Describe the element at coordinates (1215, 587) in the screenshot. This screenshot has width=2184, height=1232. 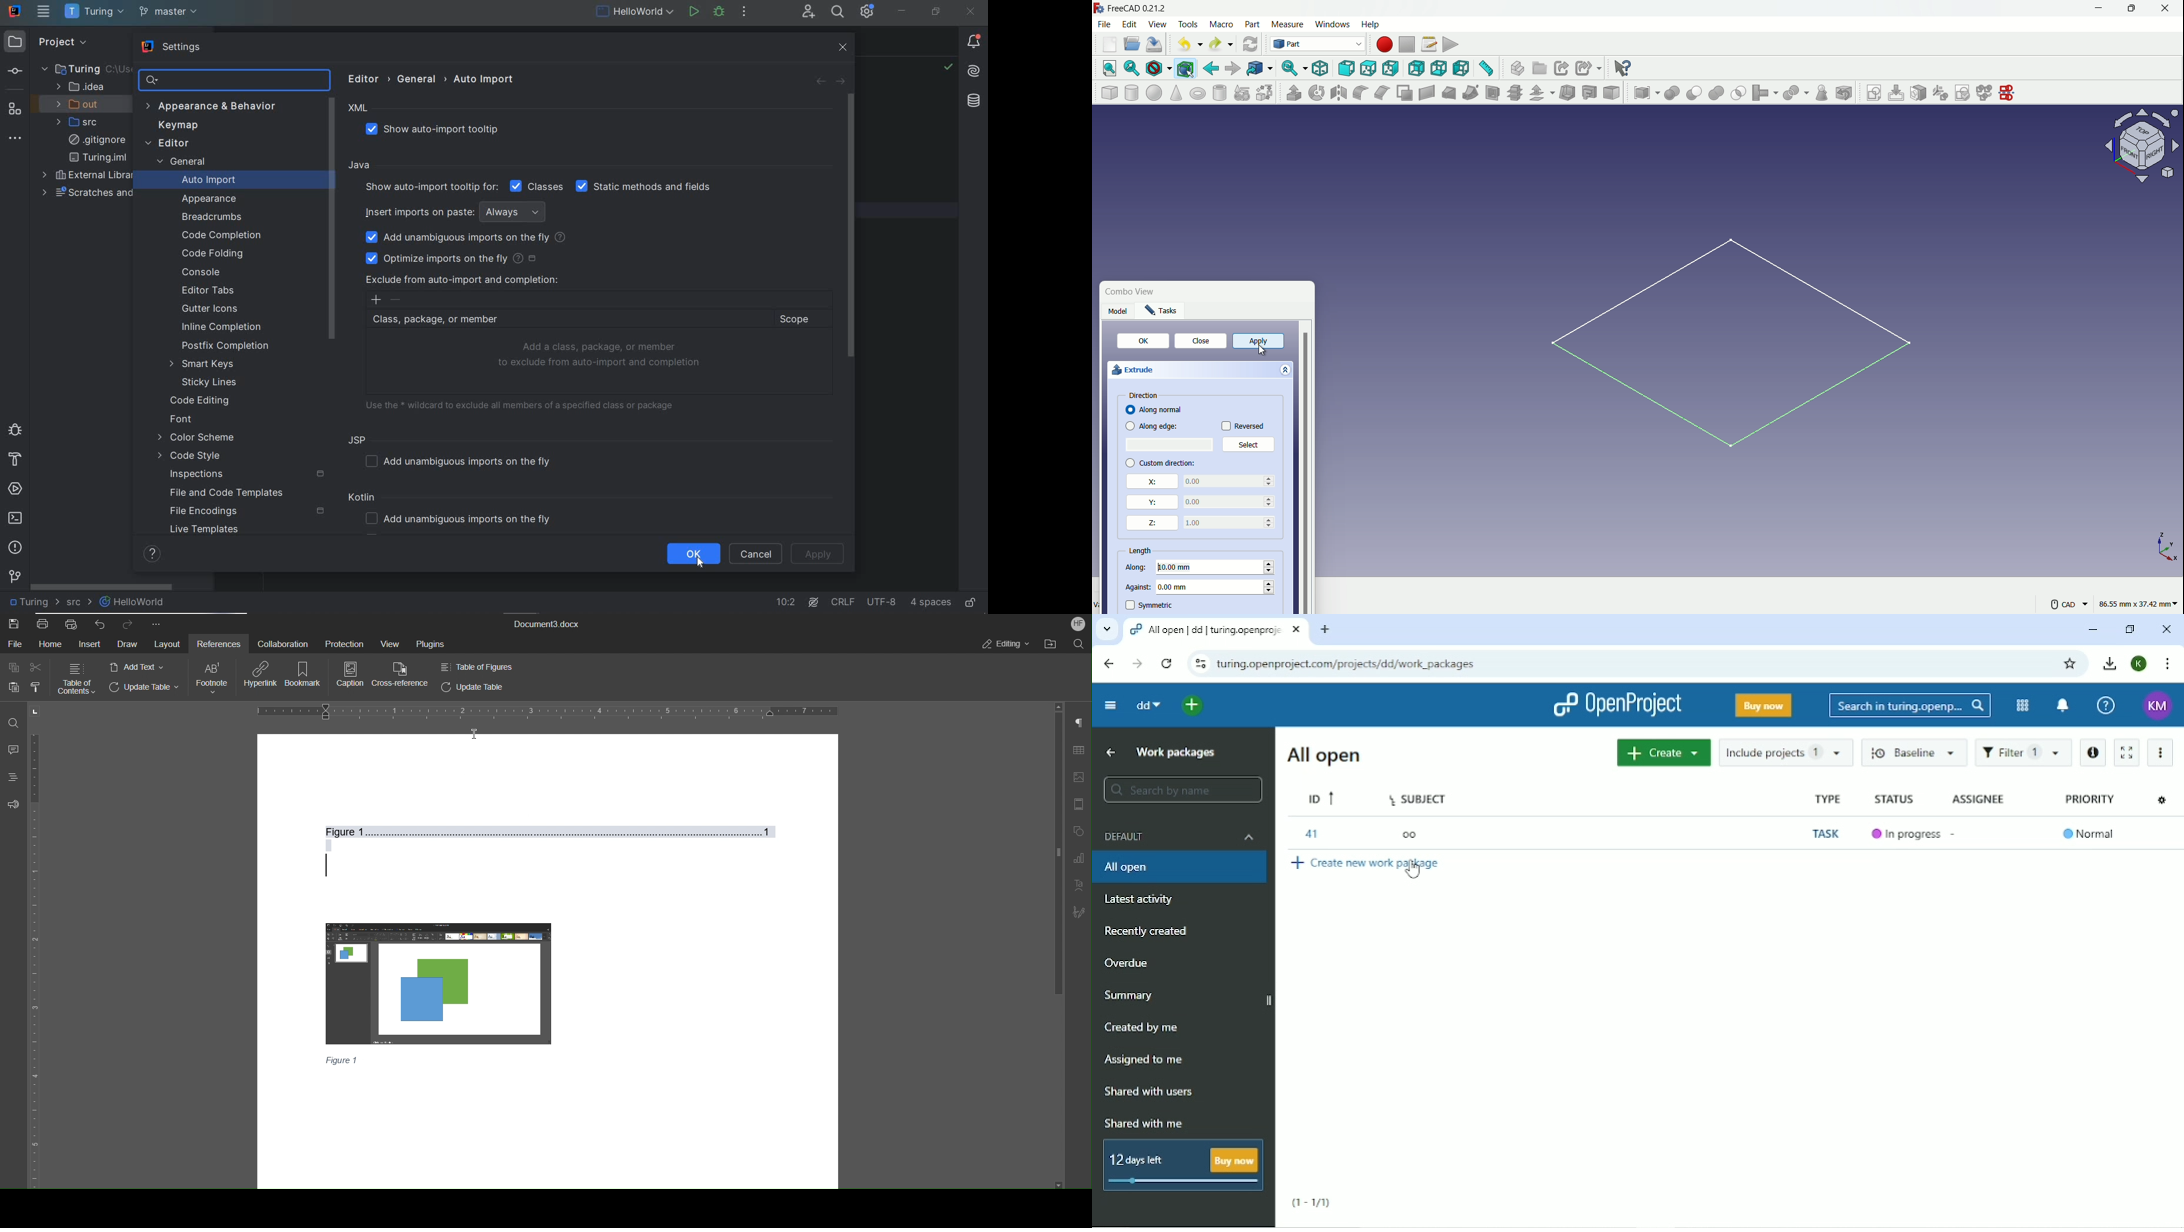
I see `0.00 mm` at that location.